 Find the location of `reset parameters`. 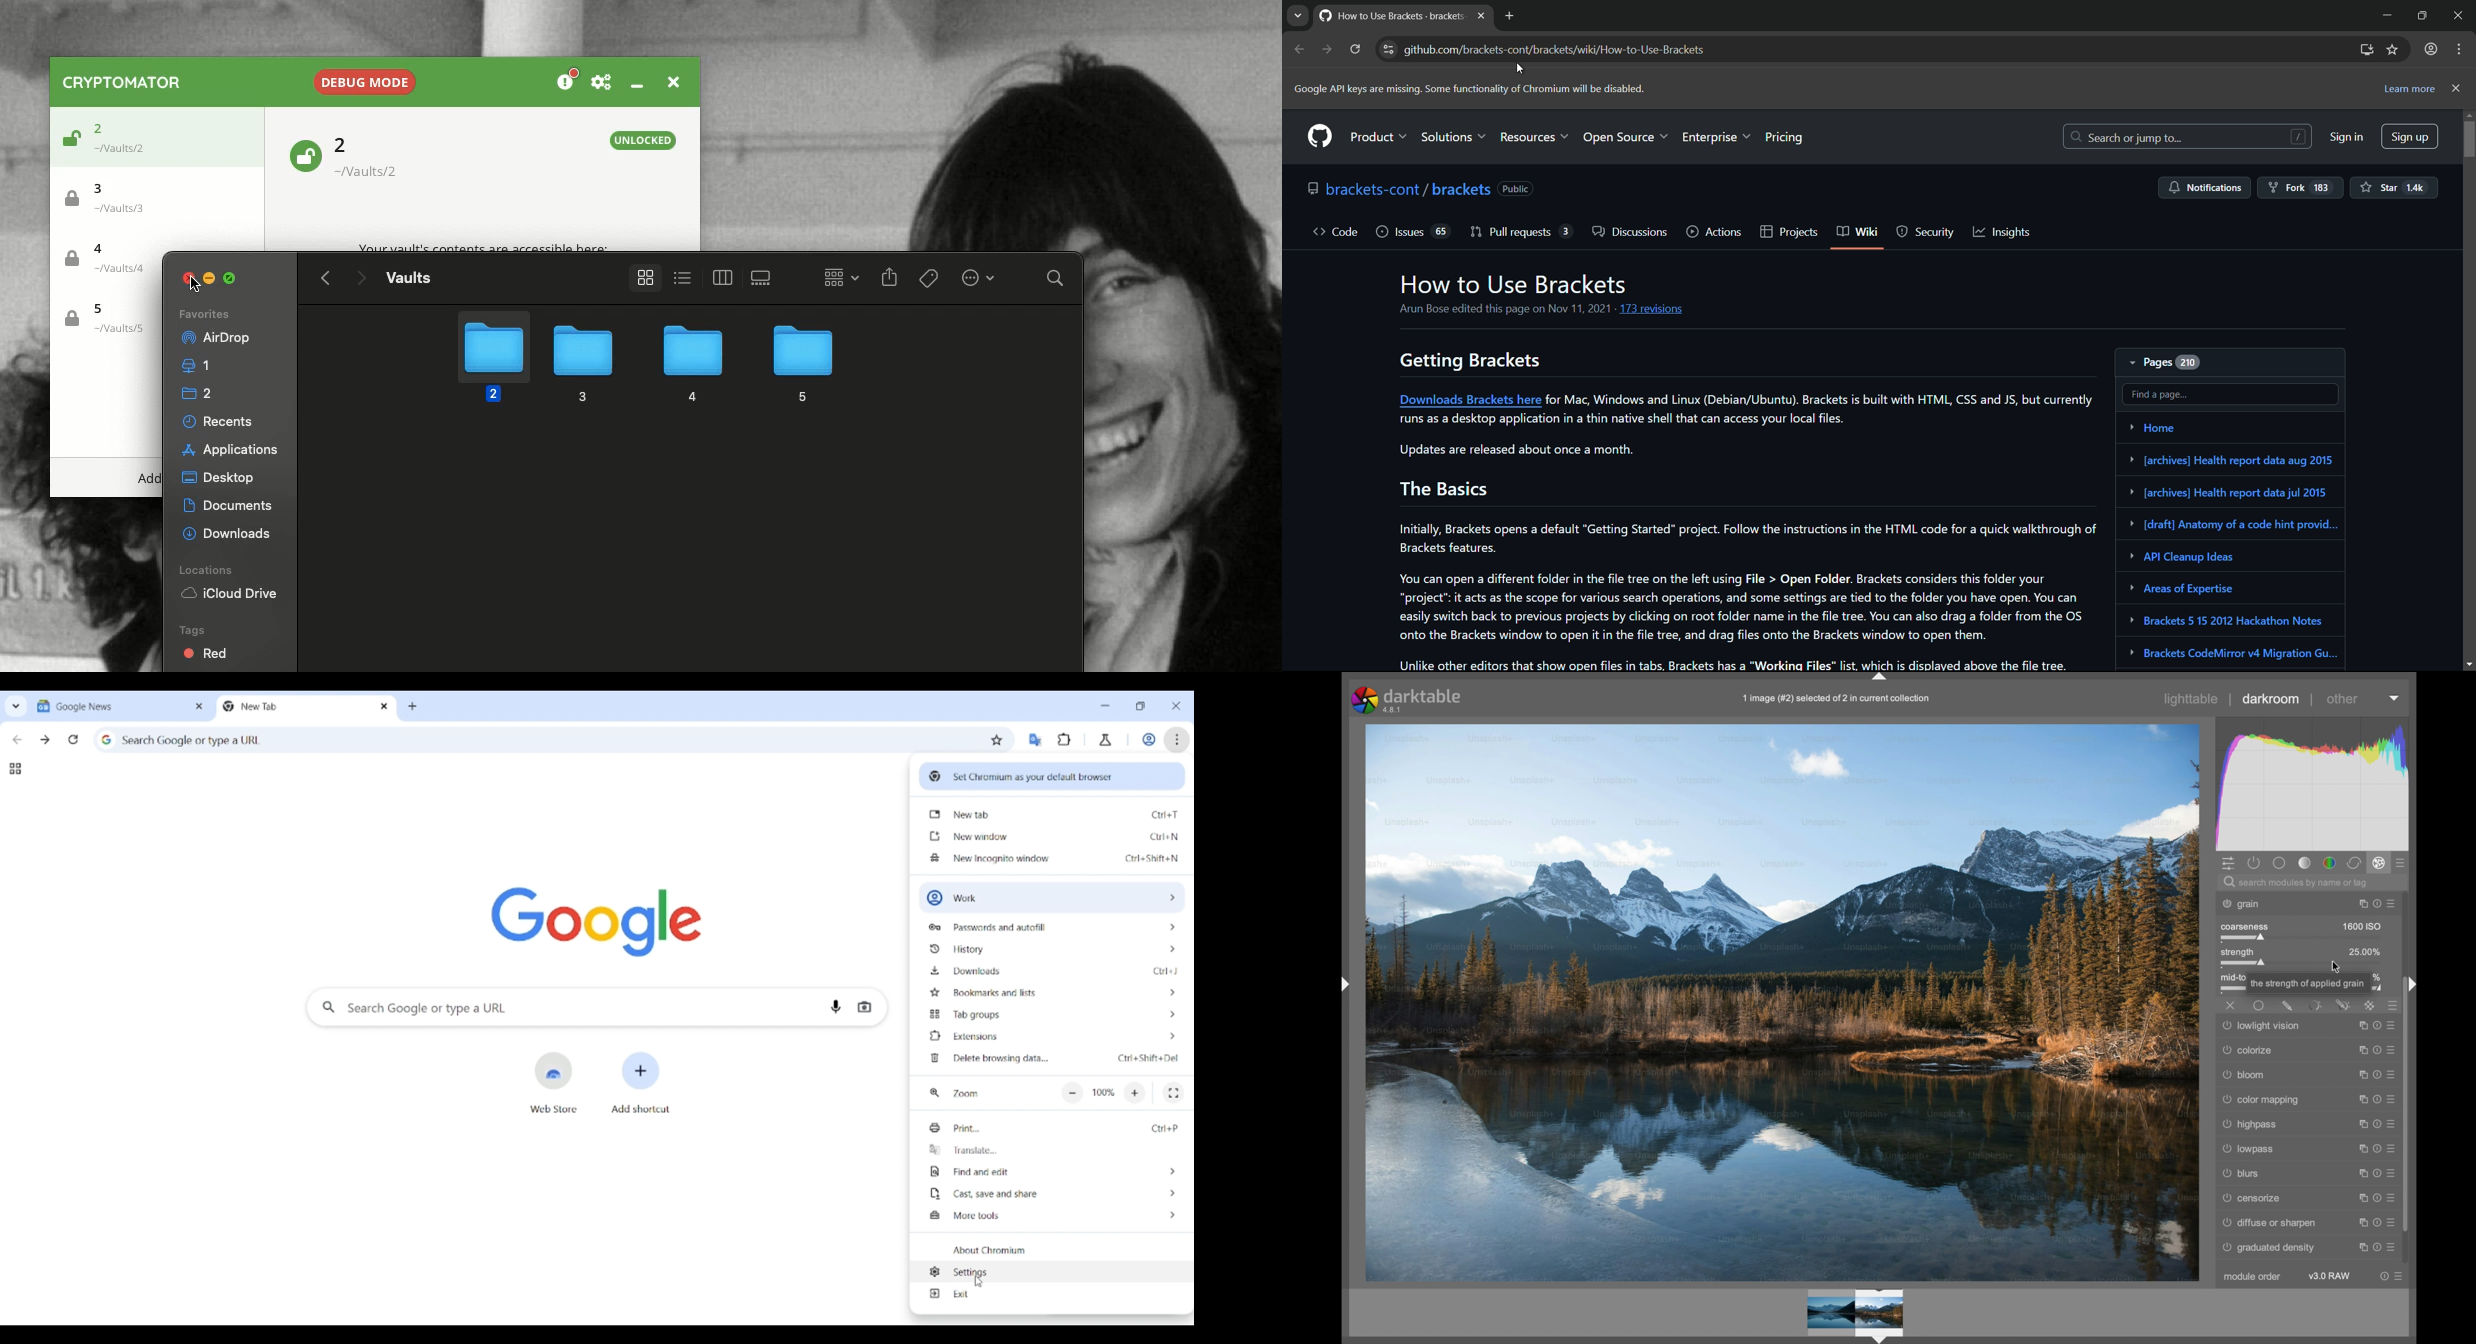

reset parameters is located at coordinates (2376, 1050).